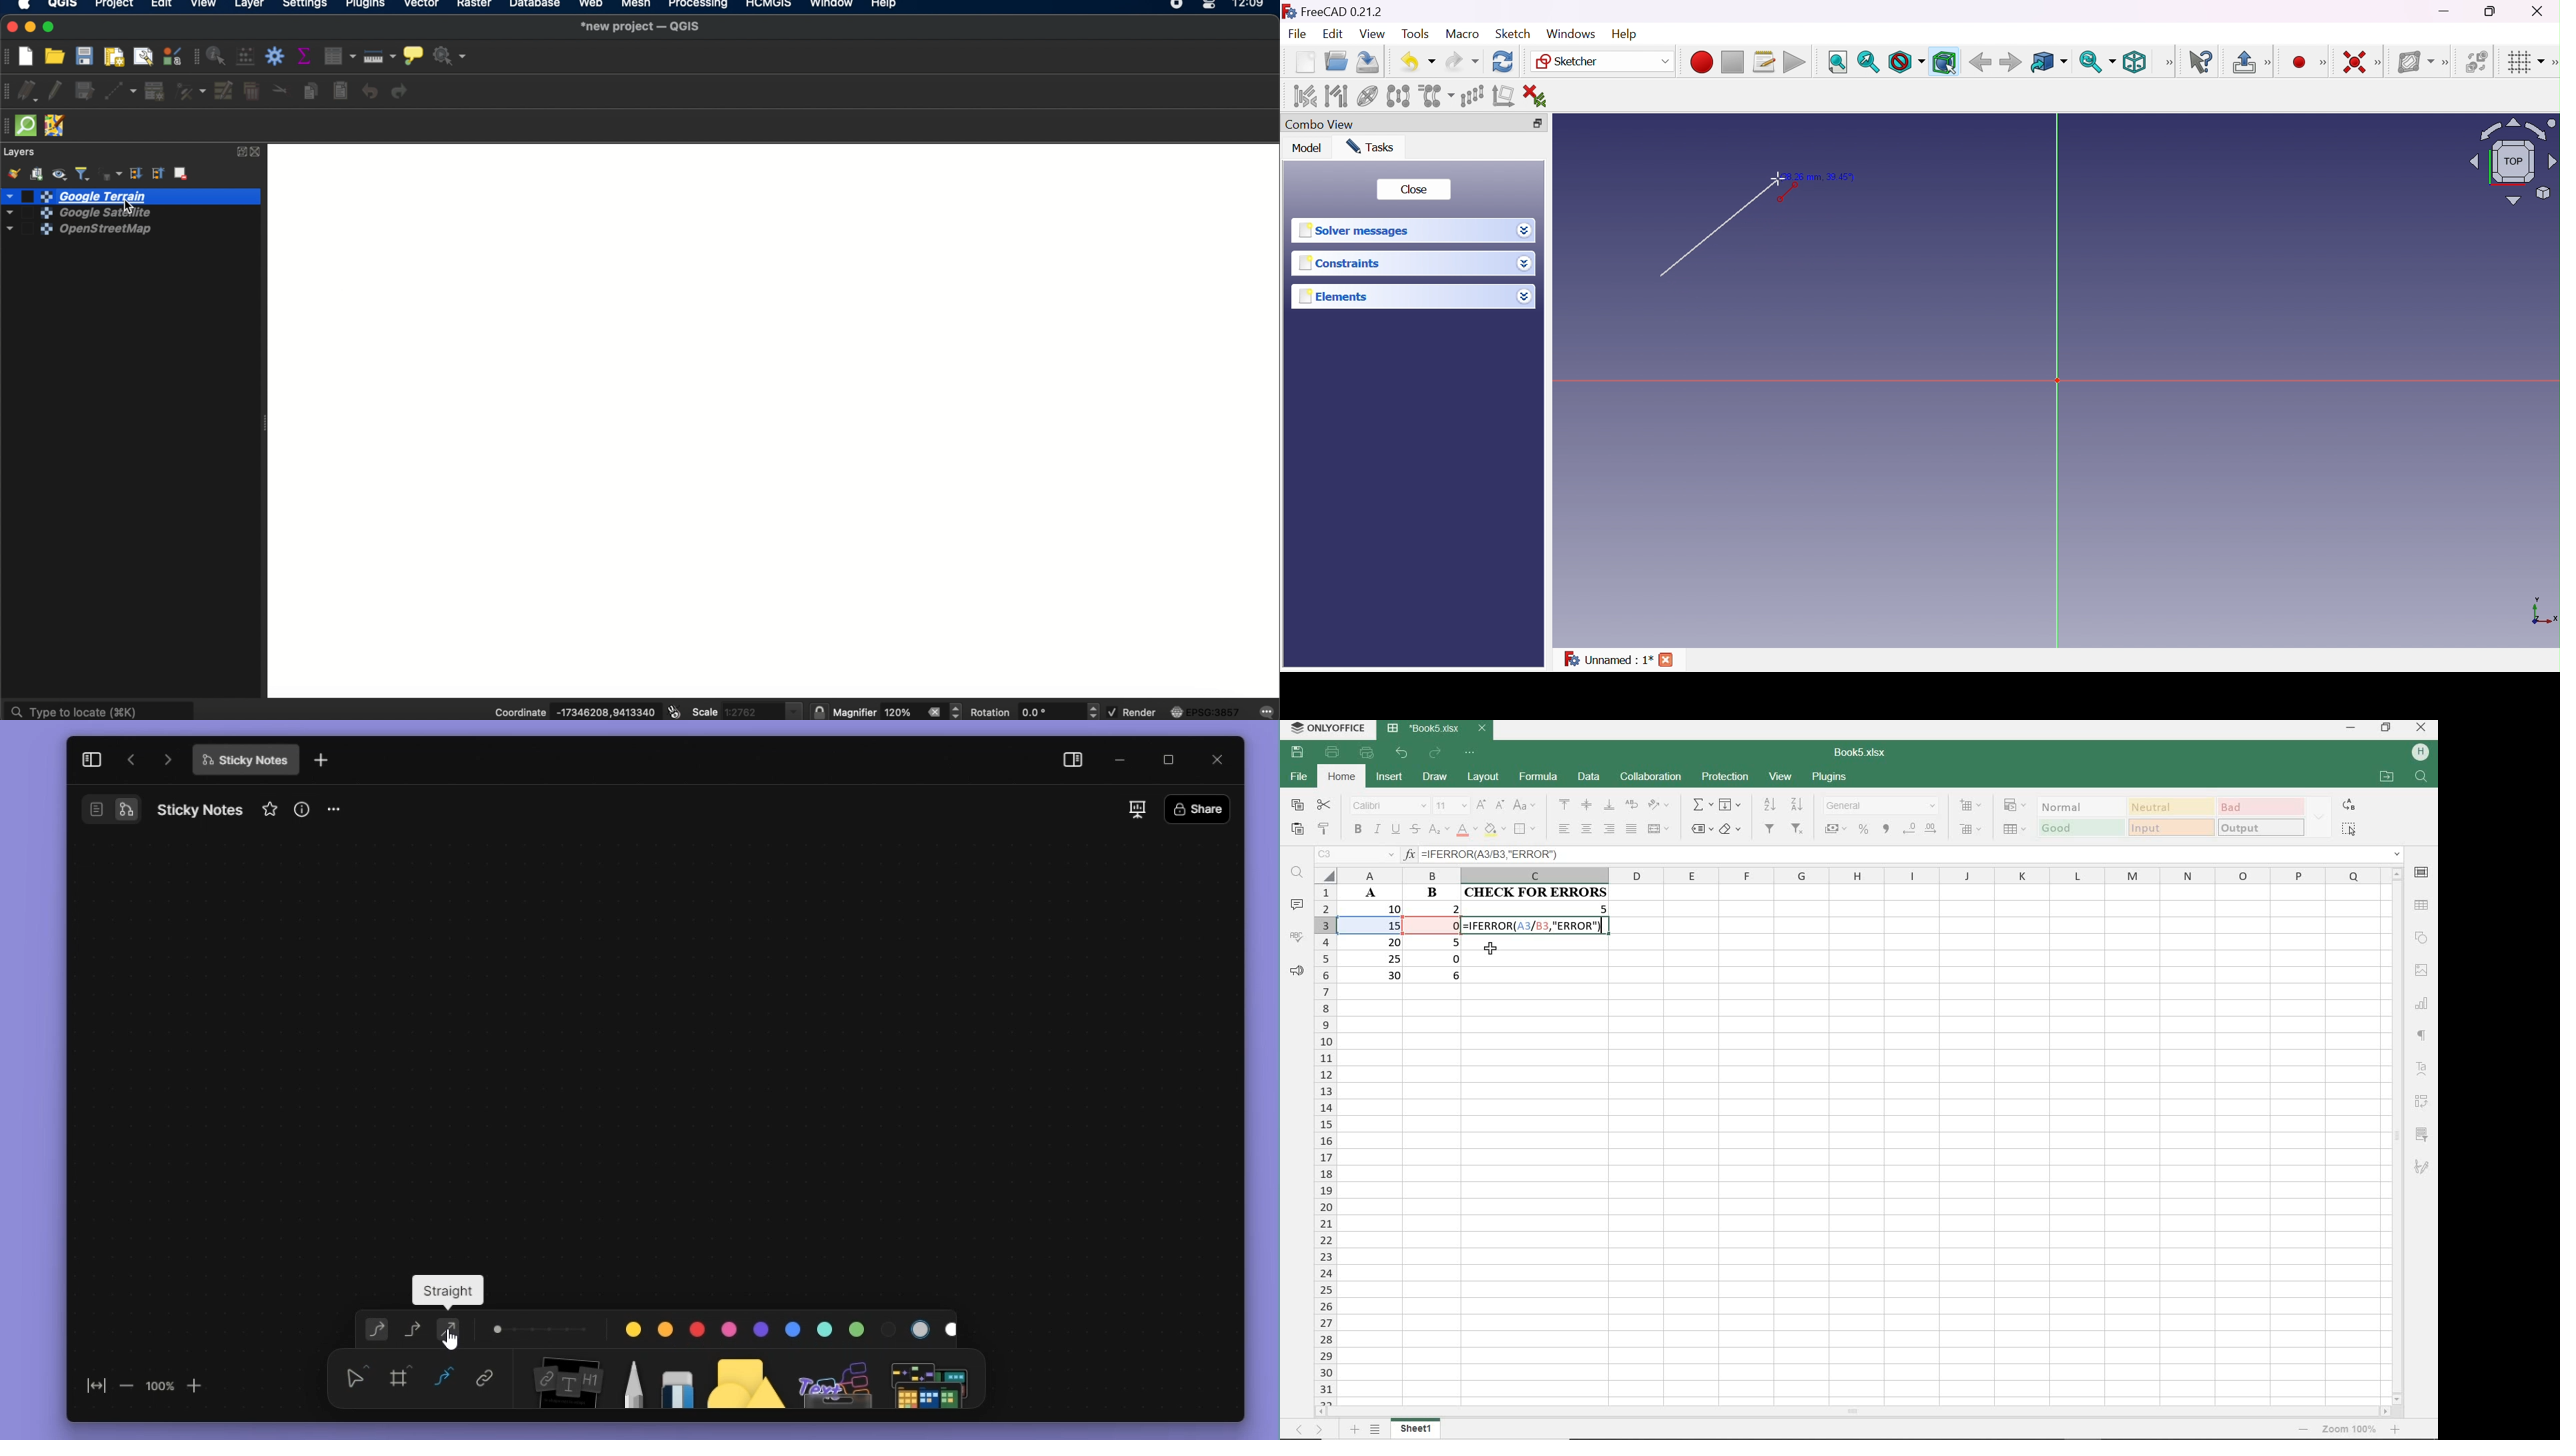  I want to click on settings, so click(305, 5).